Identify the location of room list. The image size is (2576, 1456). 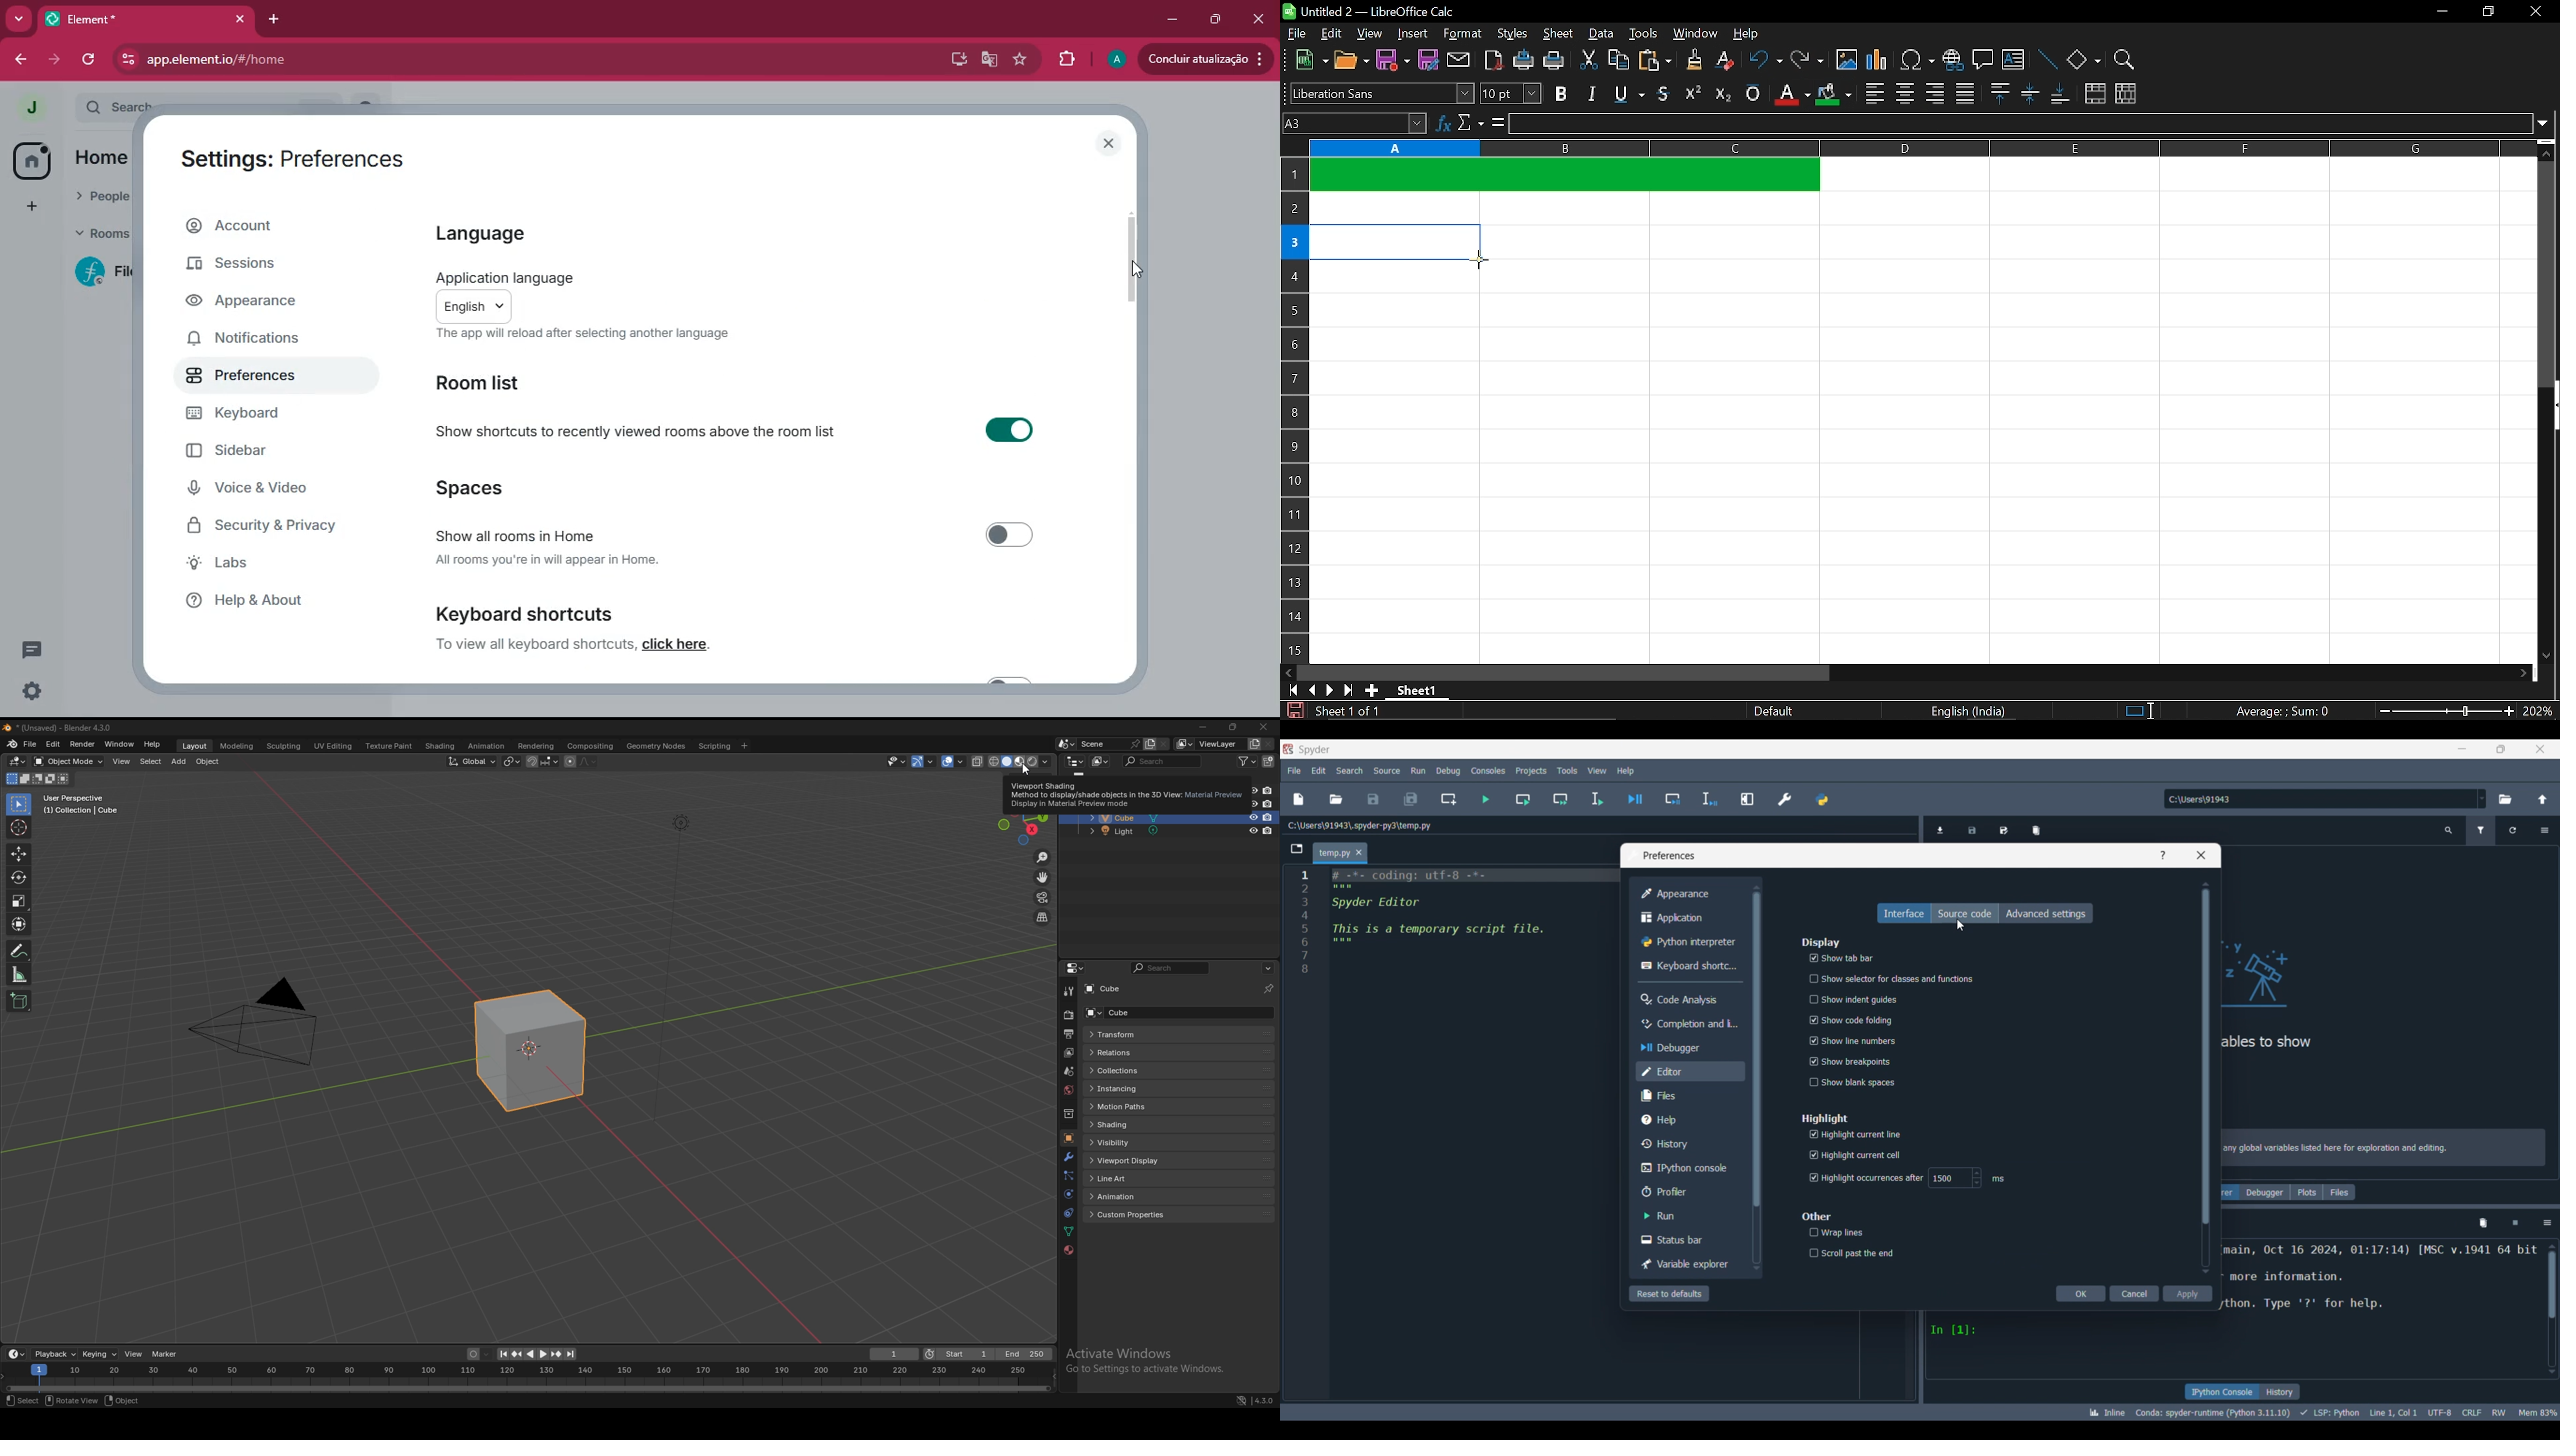
(488, 385).